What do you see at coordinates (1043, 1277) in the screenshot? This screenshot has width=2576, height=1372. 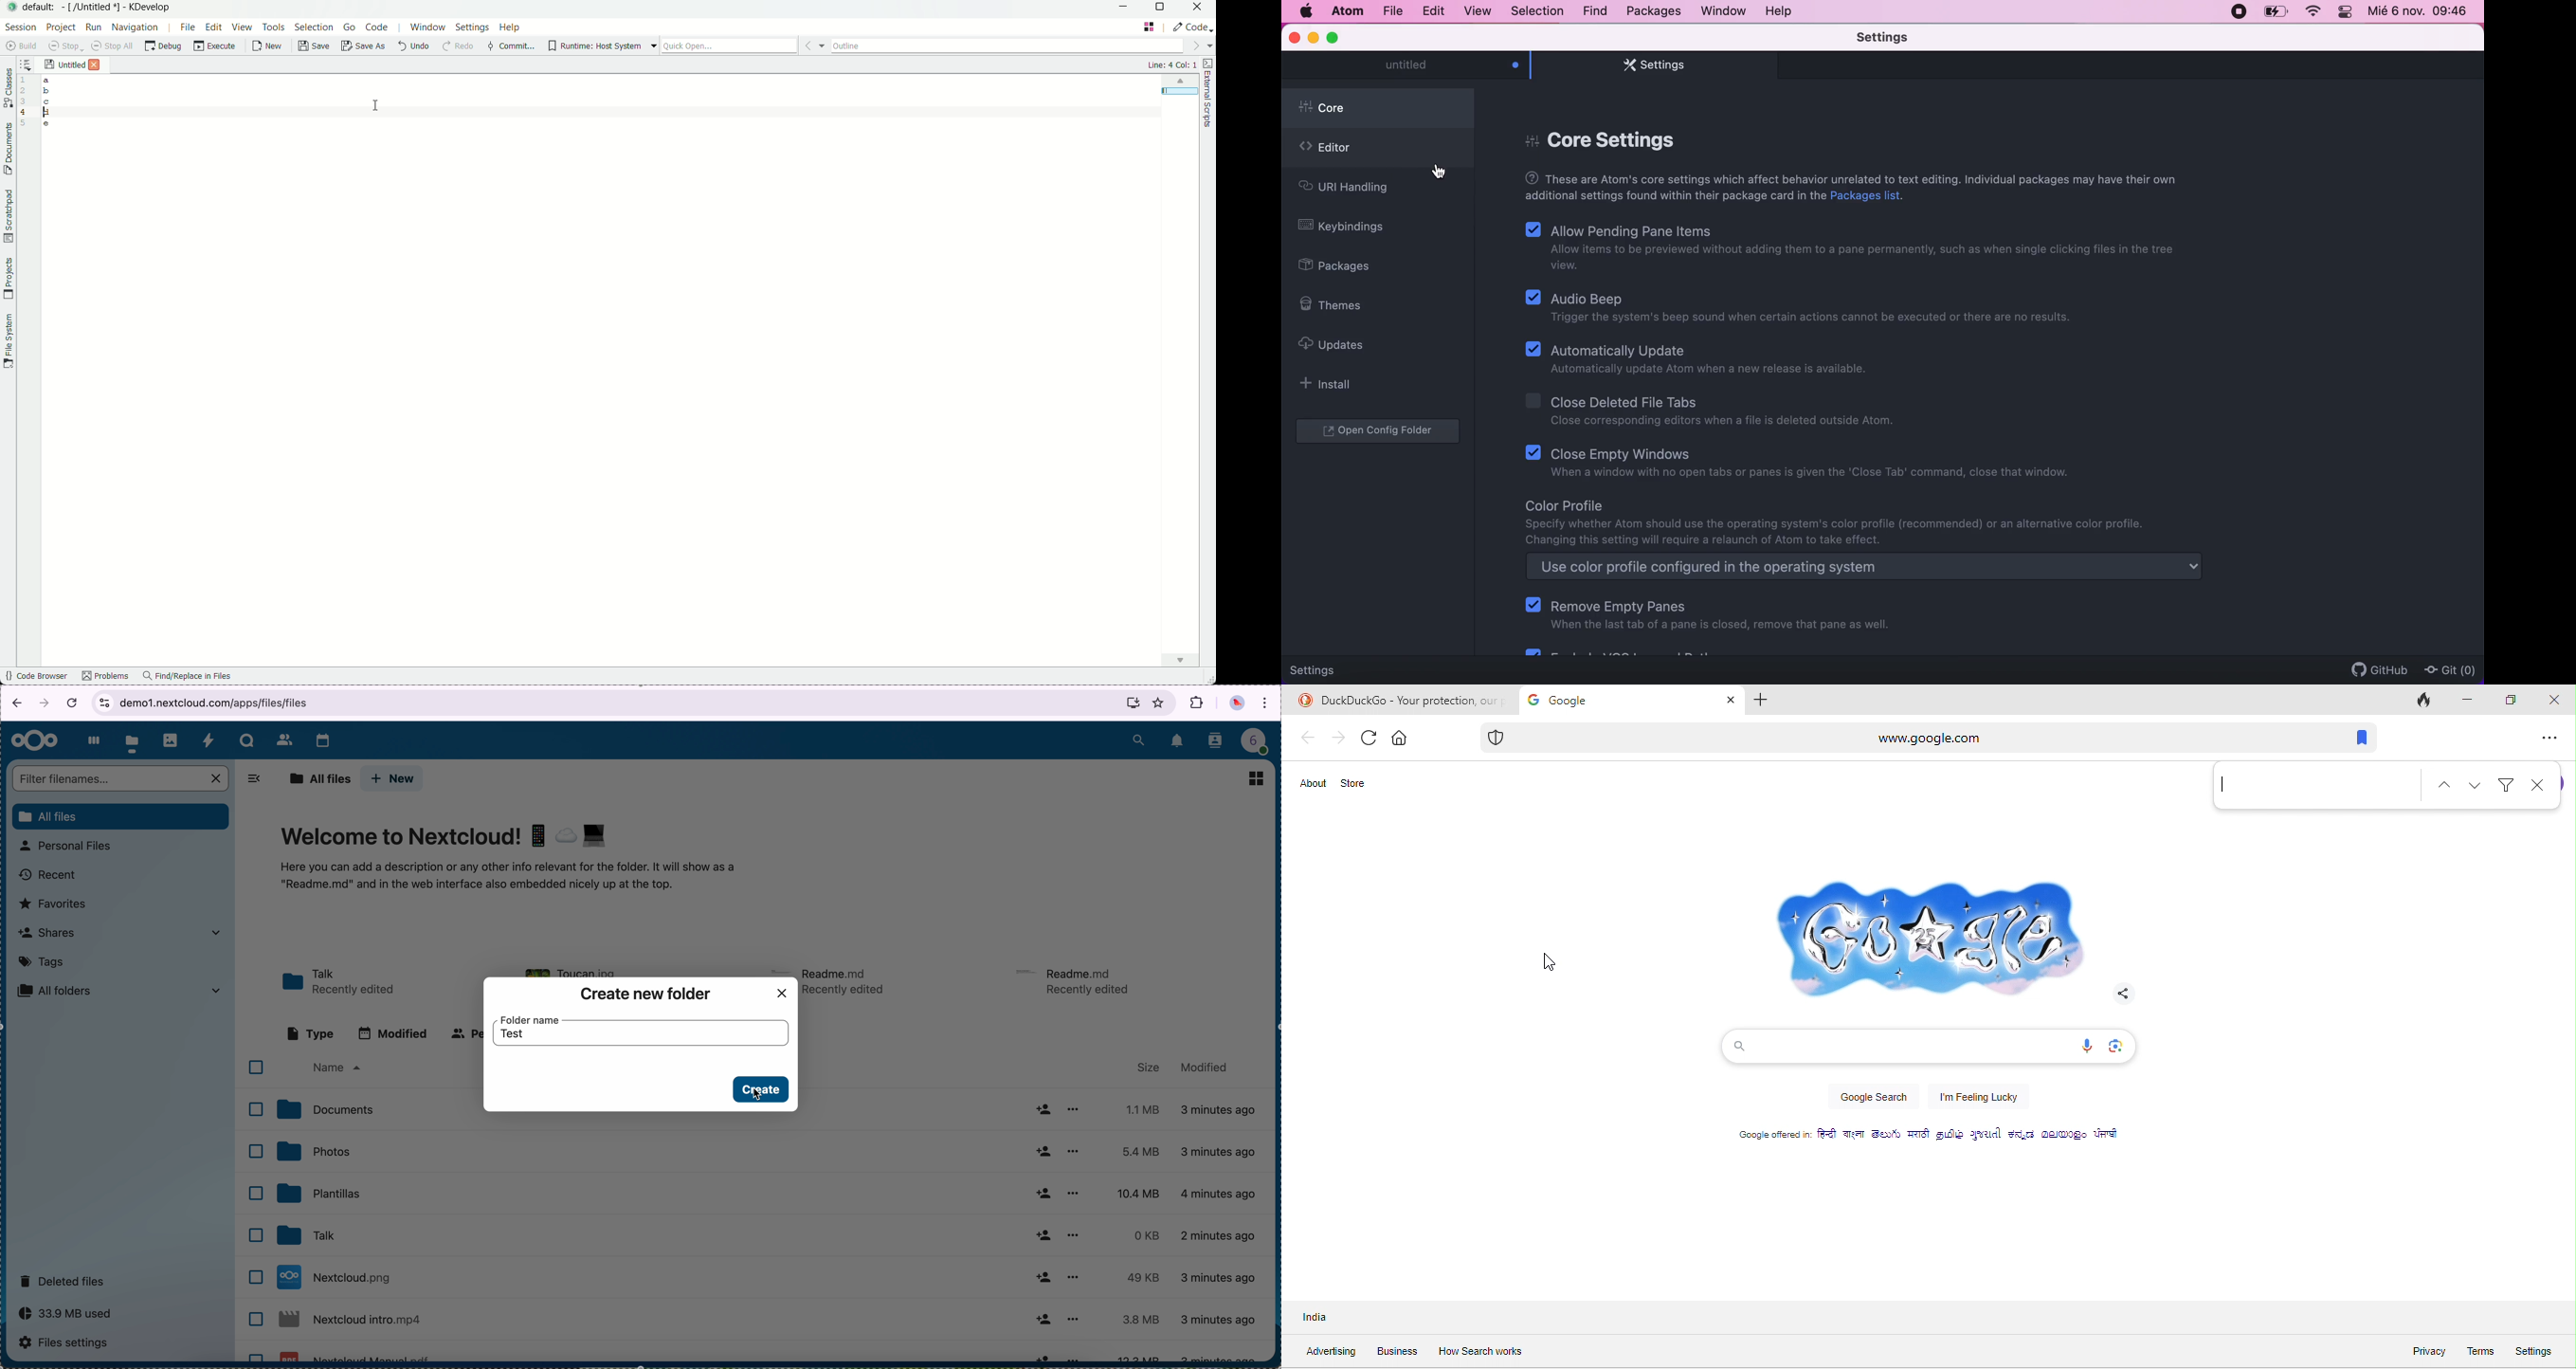 I see `share` at bounding box center [1043, 1277].